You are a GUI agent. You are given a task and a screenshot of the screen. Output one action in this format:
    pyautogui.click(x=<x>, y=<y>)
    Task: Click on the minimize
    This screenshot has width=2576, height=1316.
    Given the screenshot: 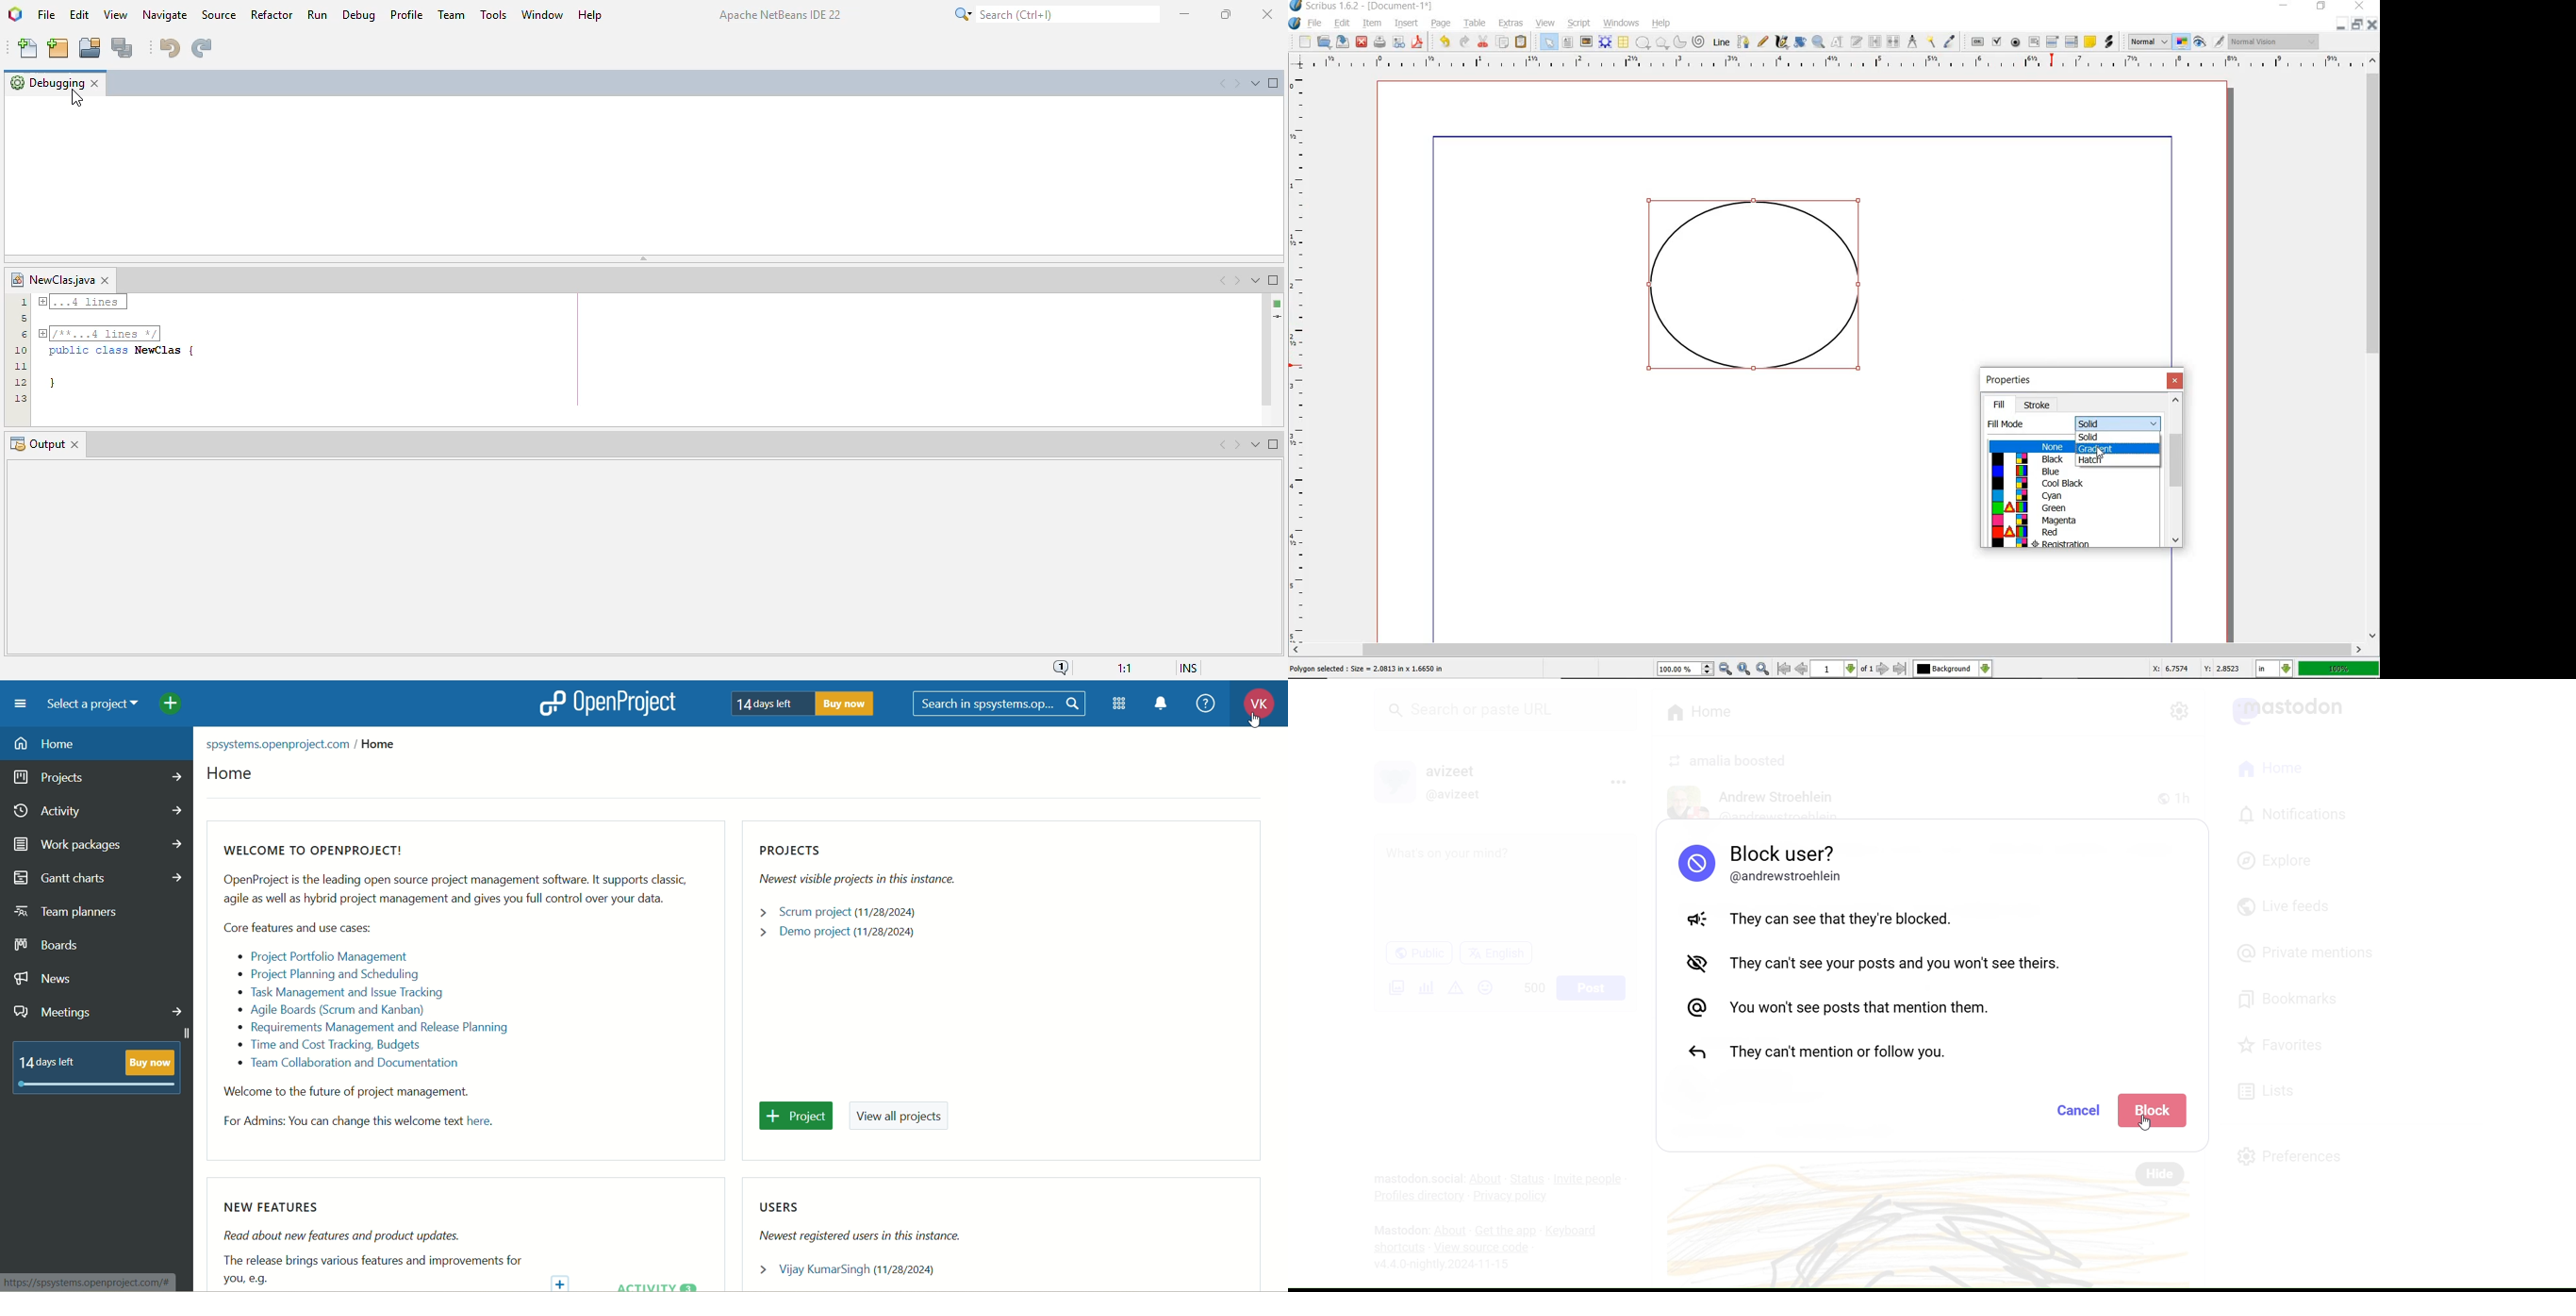 What is the action you would take?
    pyautogui.click(x=1184, y=14)
    